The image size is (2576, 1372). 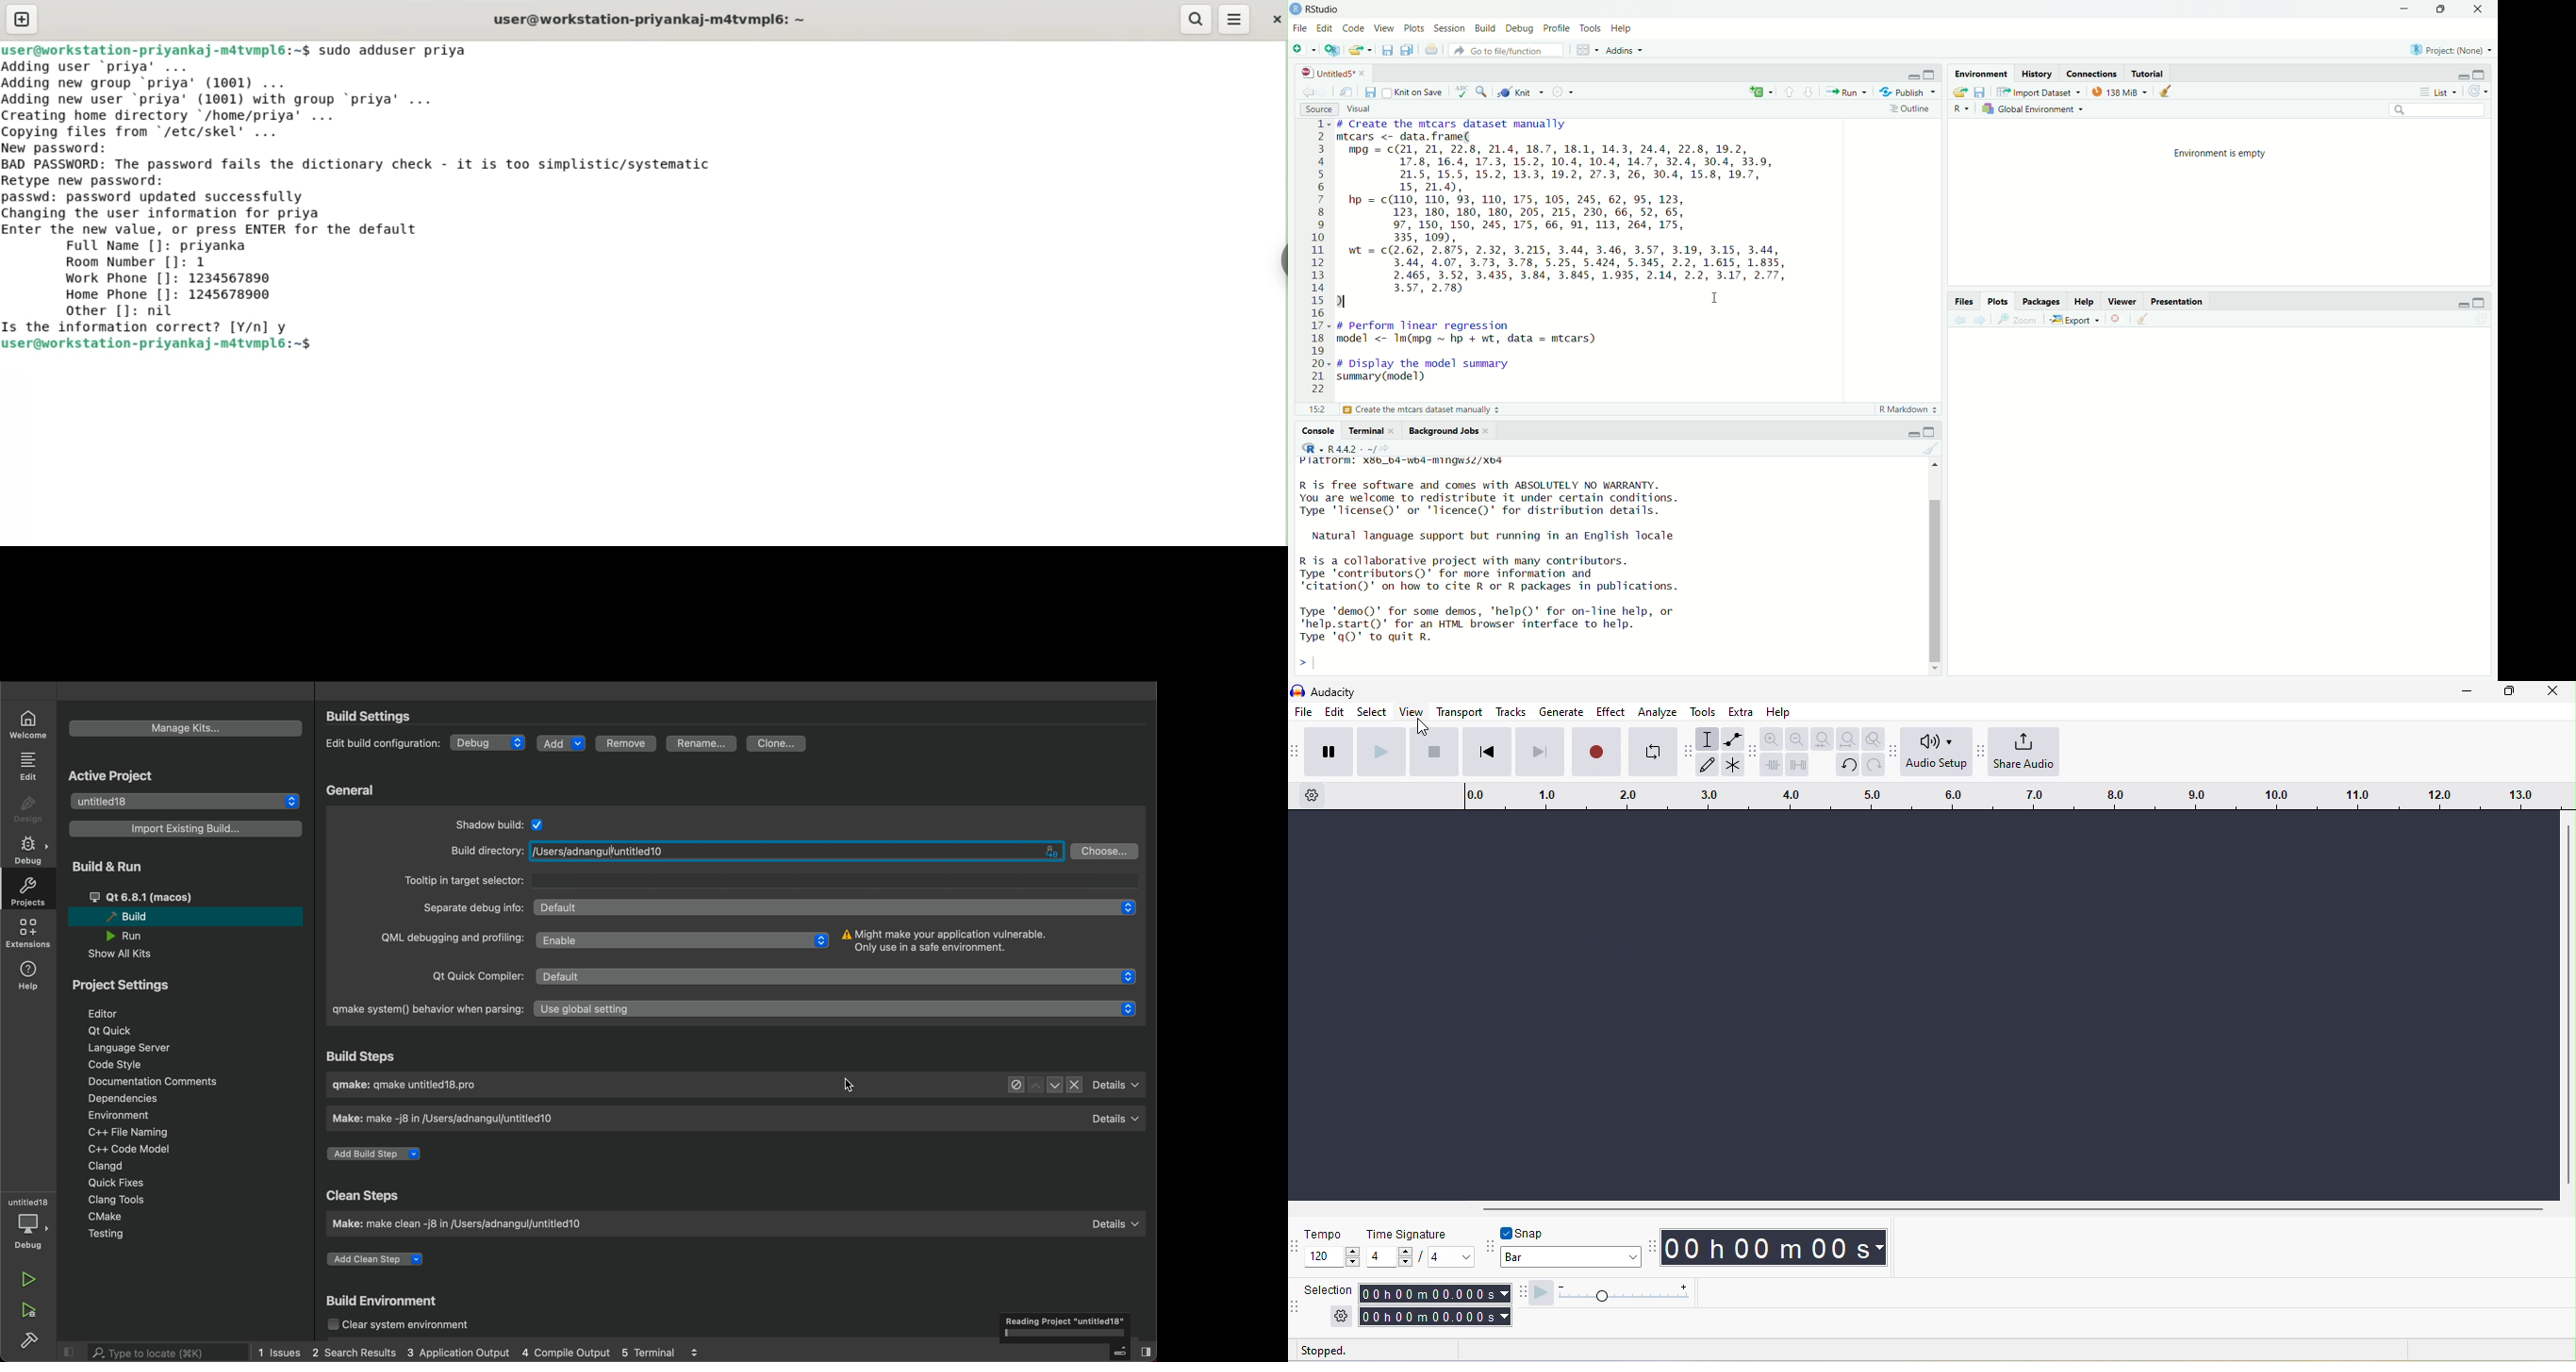 What do you see at coordinates (839, 907) in the screenshot?
I see `Default` at bounding box center [839, 907].